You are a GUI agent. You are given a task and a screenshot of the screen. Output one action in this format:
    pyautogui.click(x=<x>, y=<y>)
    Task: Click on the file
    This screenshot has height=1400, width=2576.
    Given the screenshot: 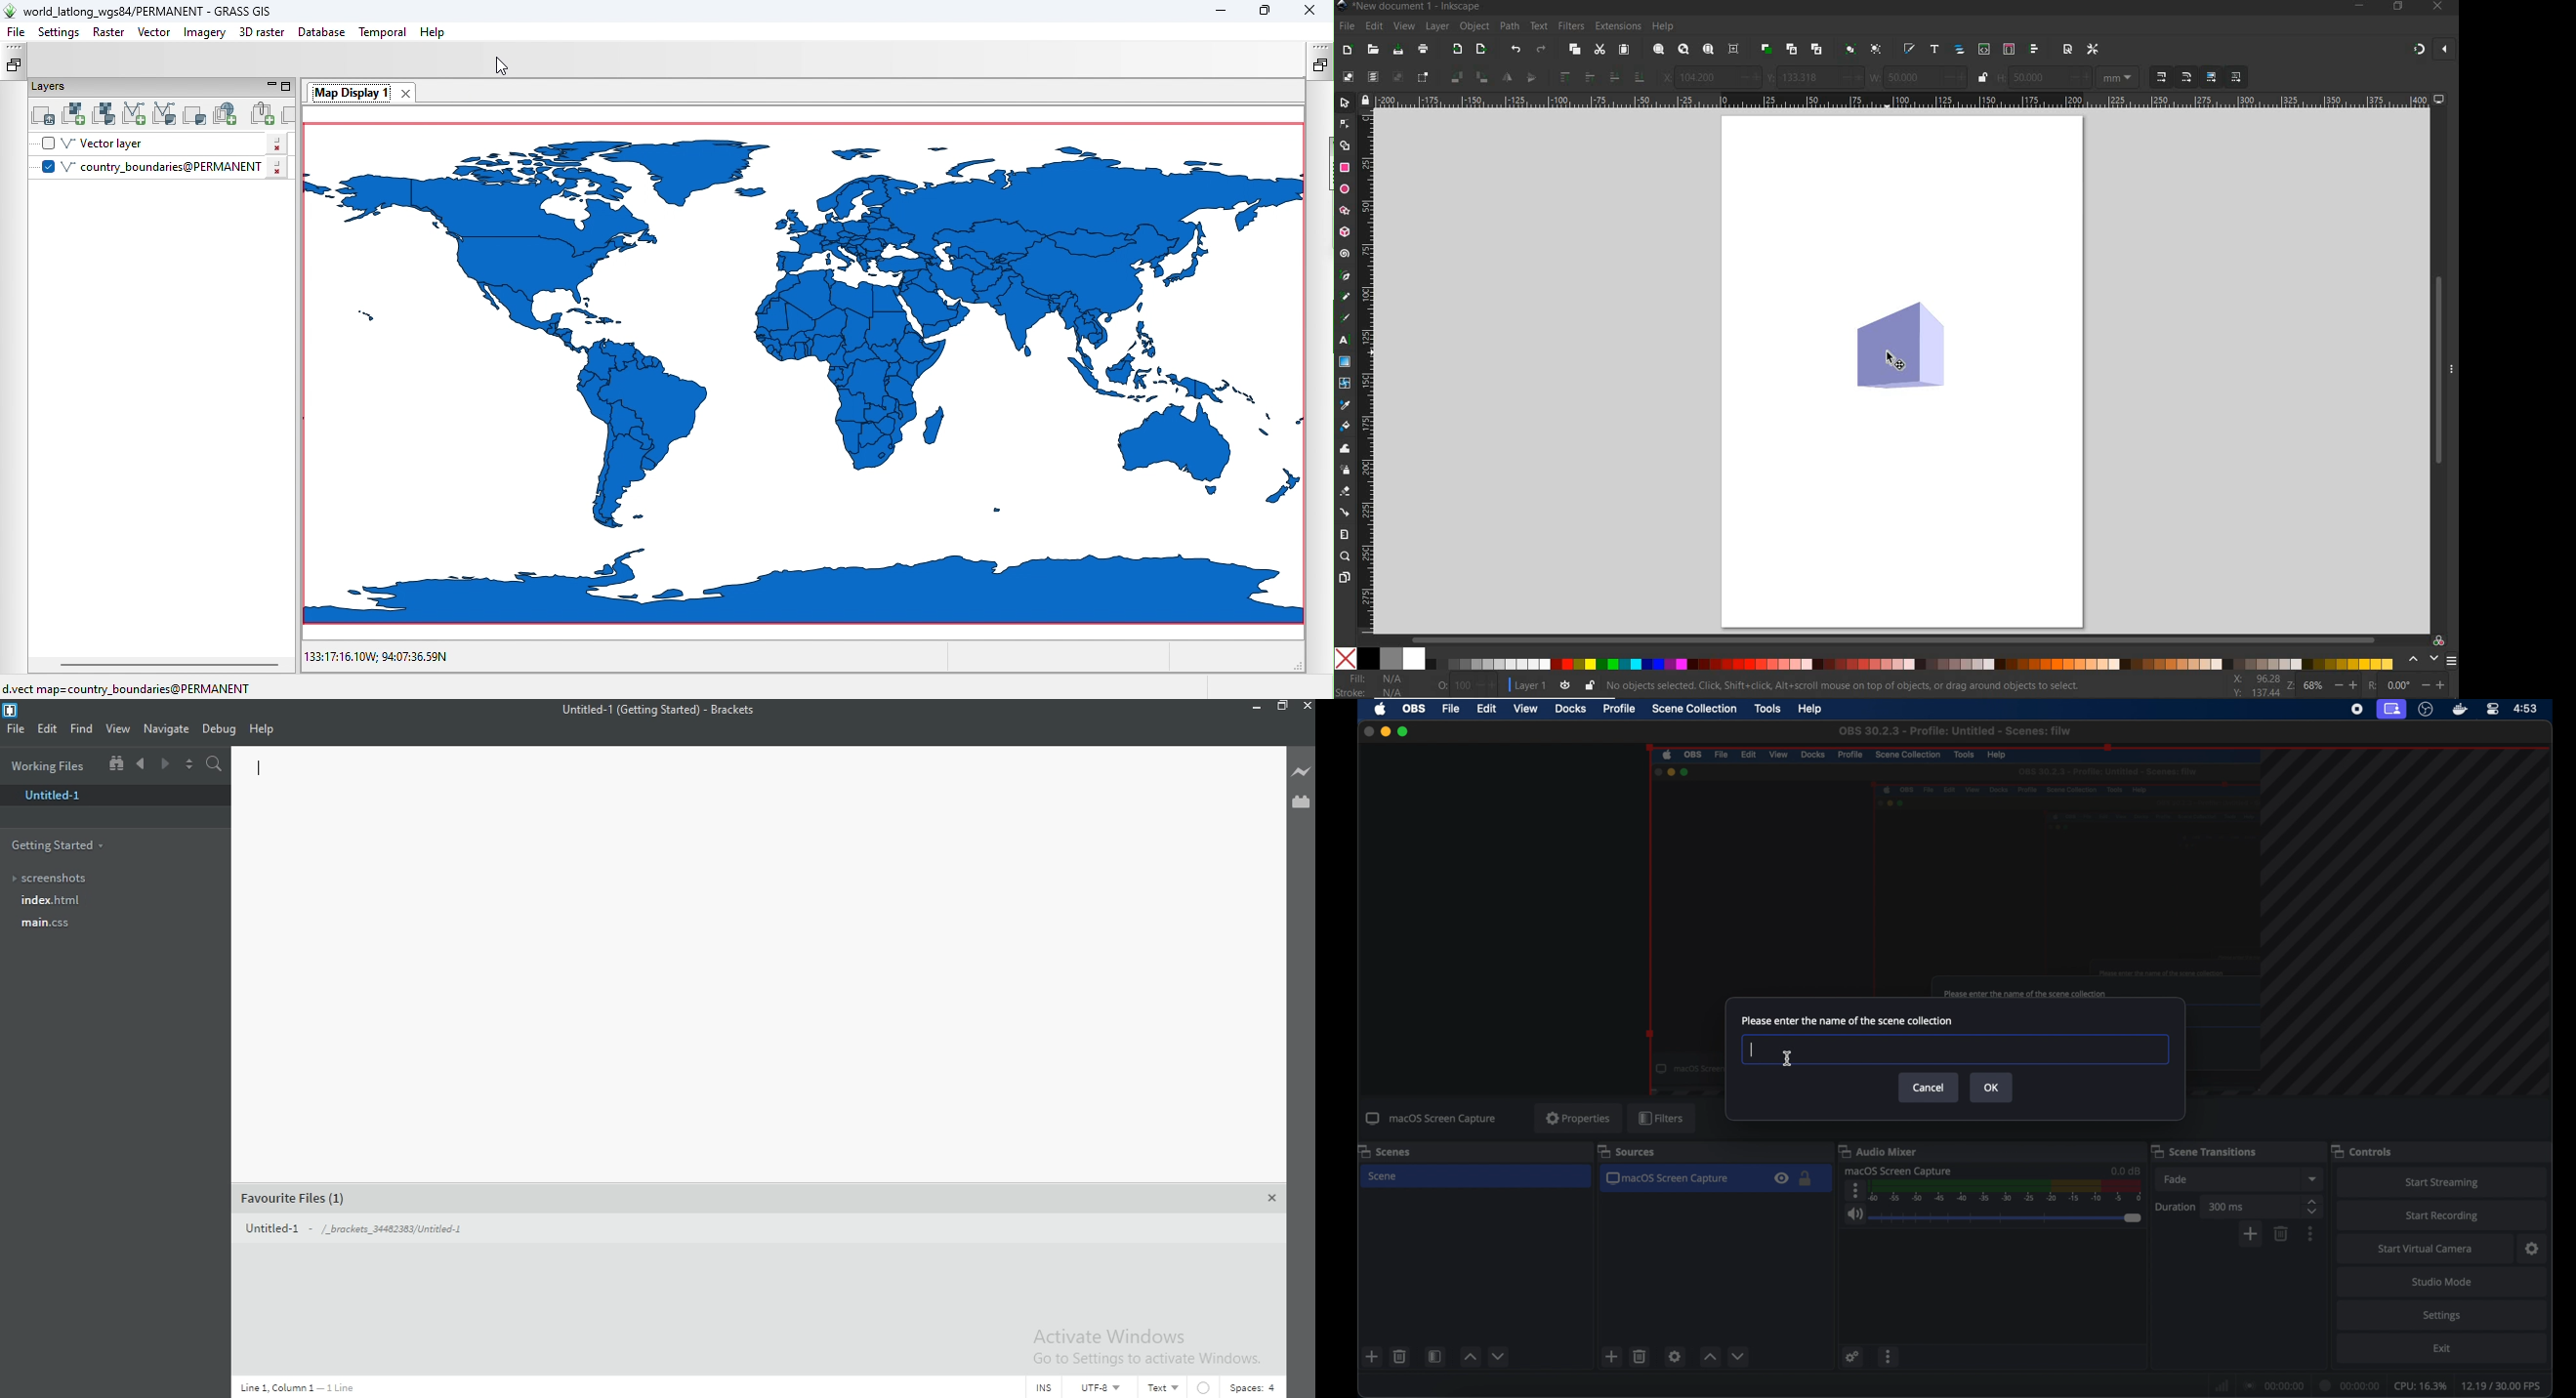 What is the action you would take?
    pyautogui.click(x=1347, y=27)
    